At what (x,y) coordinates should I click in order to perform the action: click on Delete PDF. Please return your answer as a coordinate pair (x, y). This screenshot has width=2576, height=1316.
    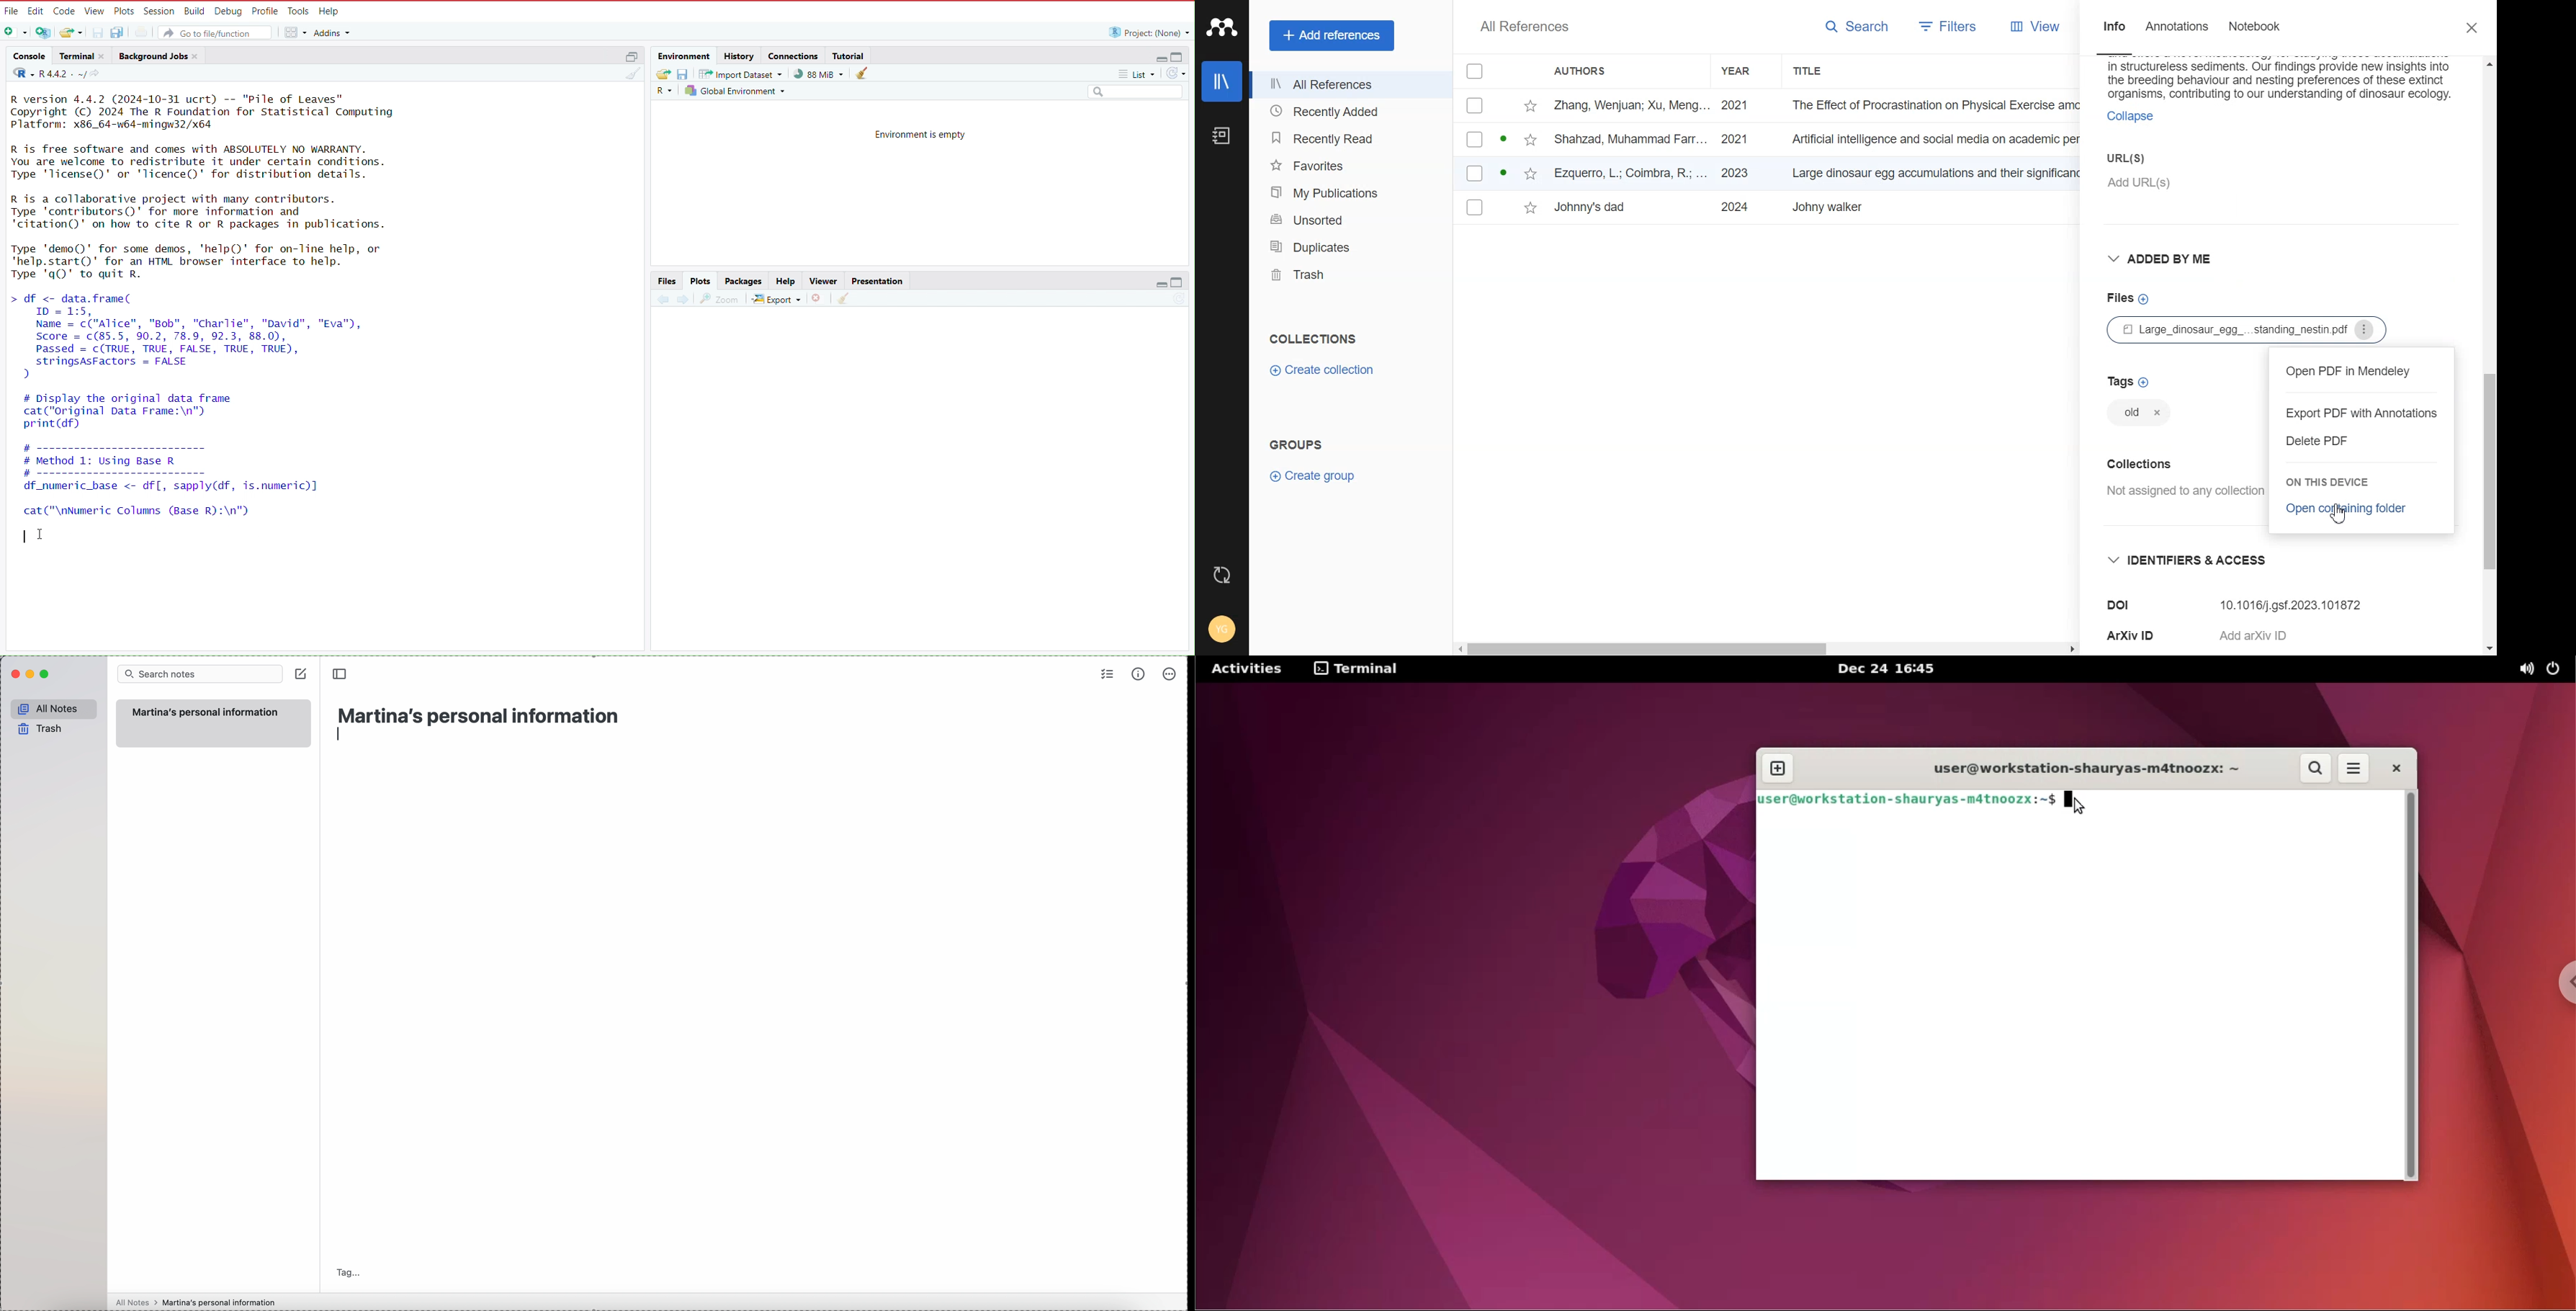
    Looking at the image, I should click on (2322, 440).